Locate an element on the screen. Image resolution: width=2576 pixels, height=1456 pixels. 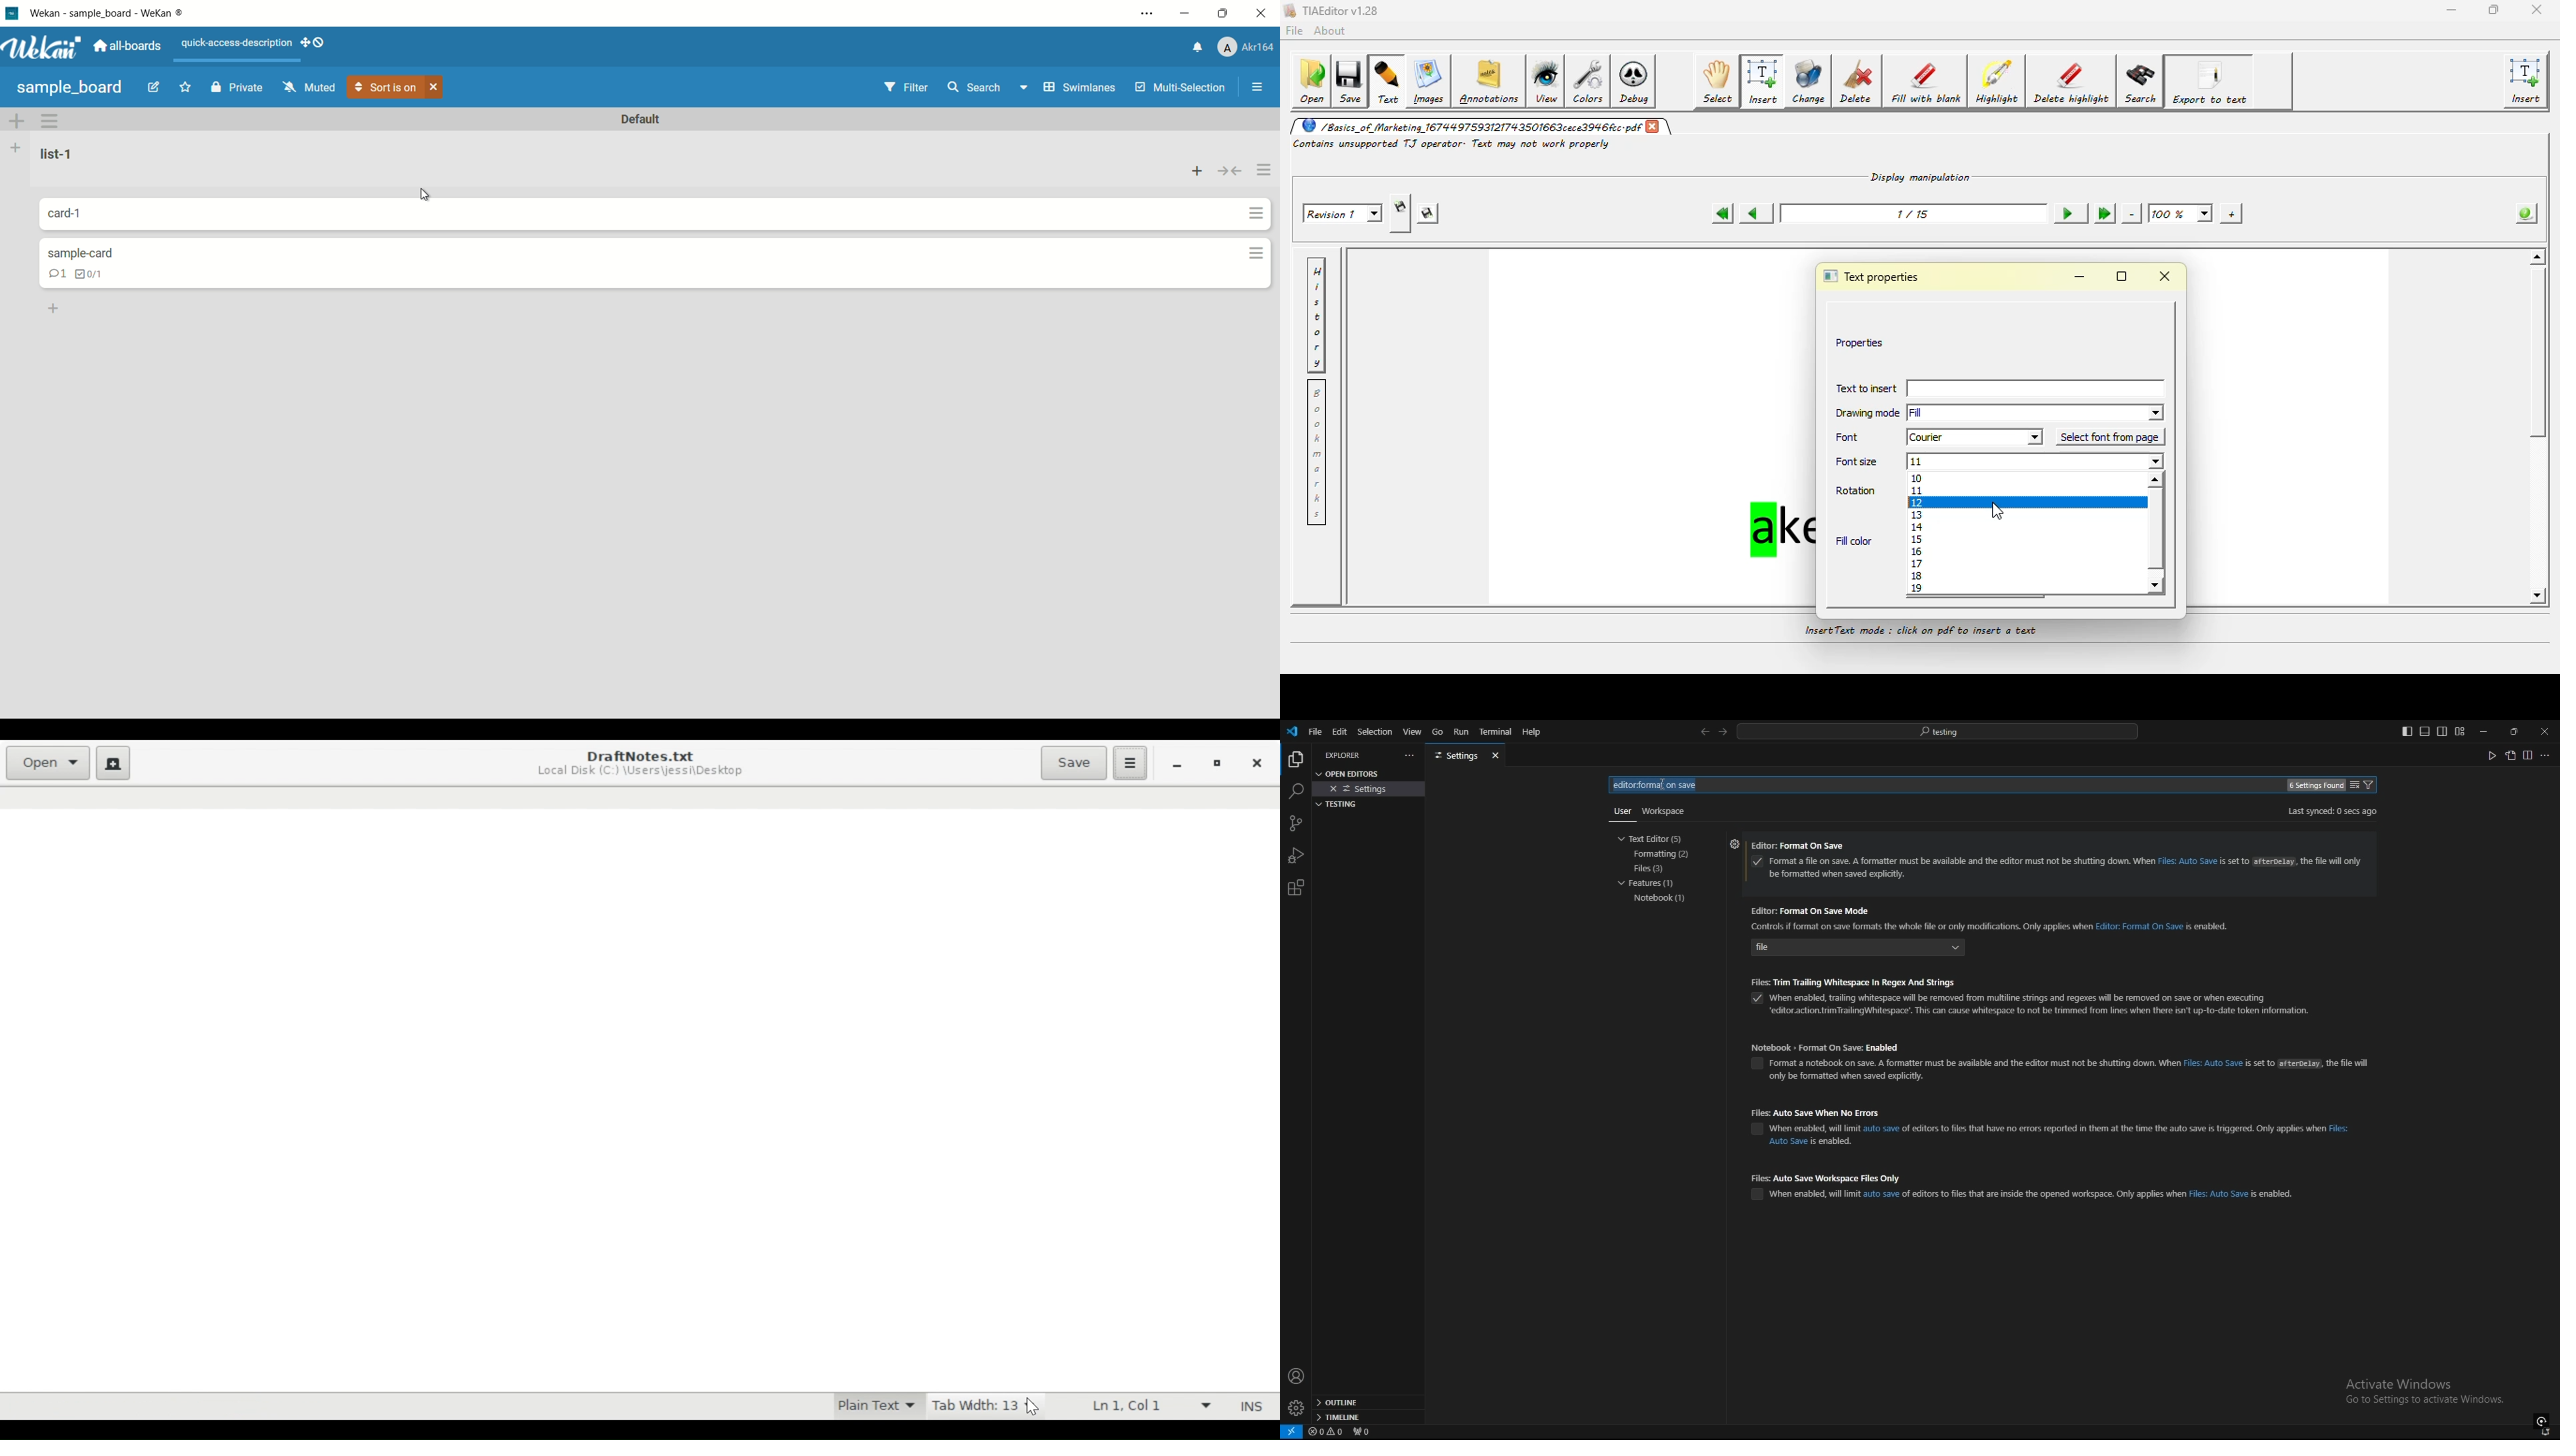
cursor is located at coordinates (426, 195).